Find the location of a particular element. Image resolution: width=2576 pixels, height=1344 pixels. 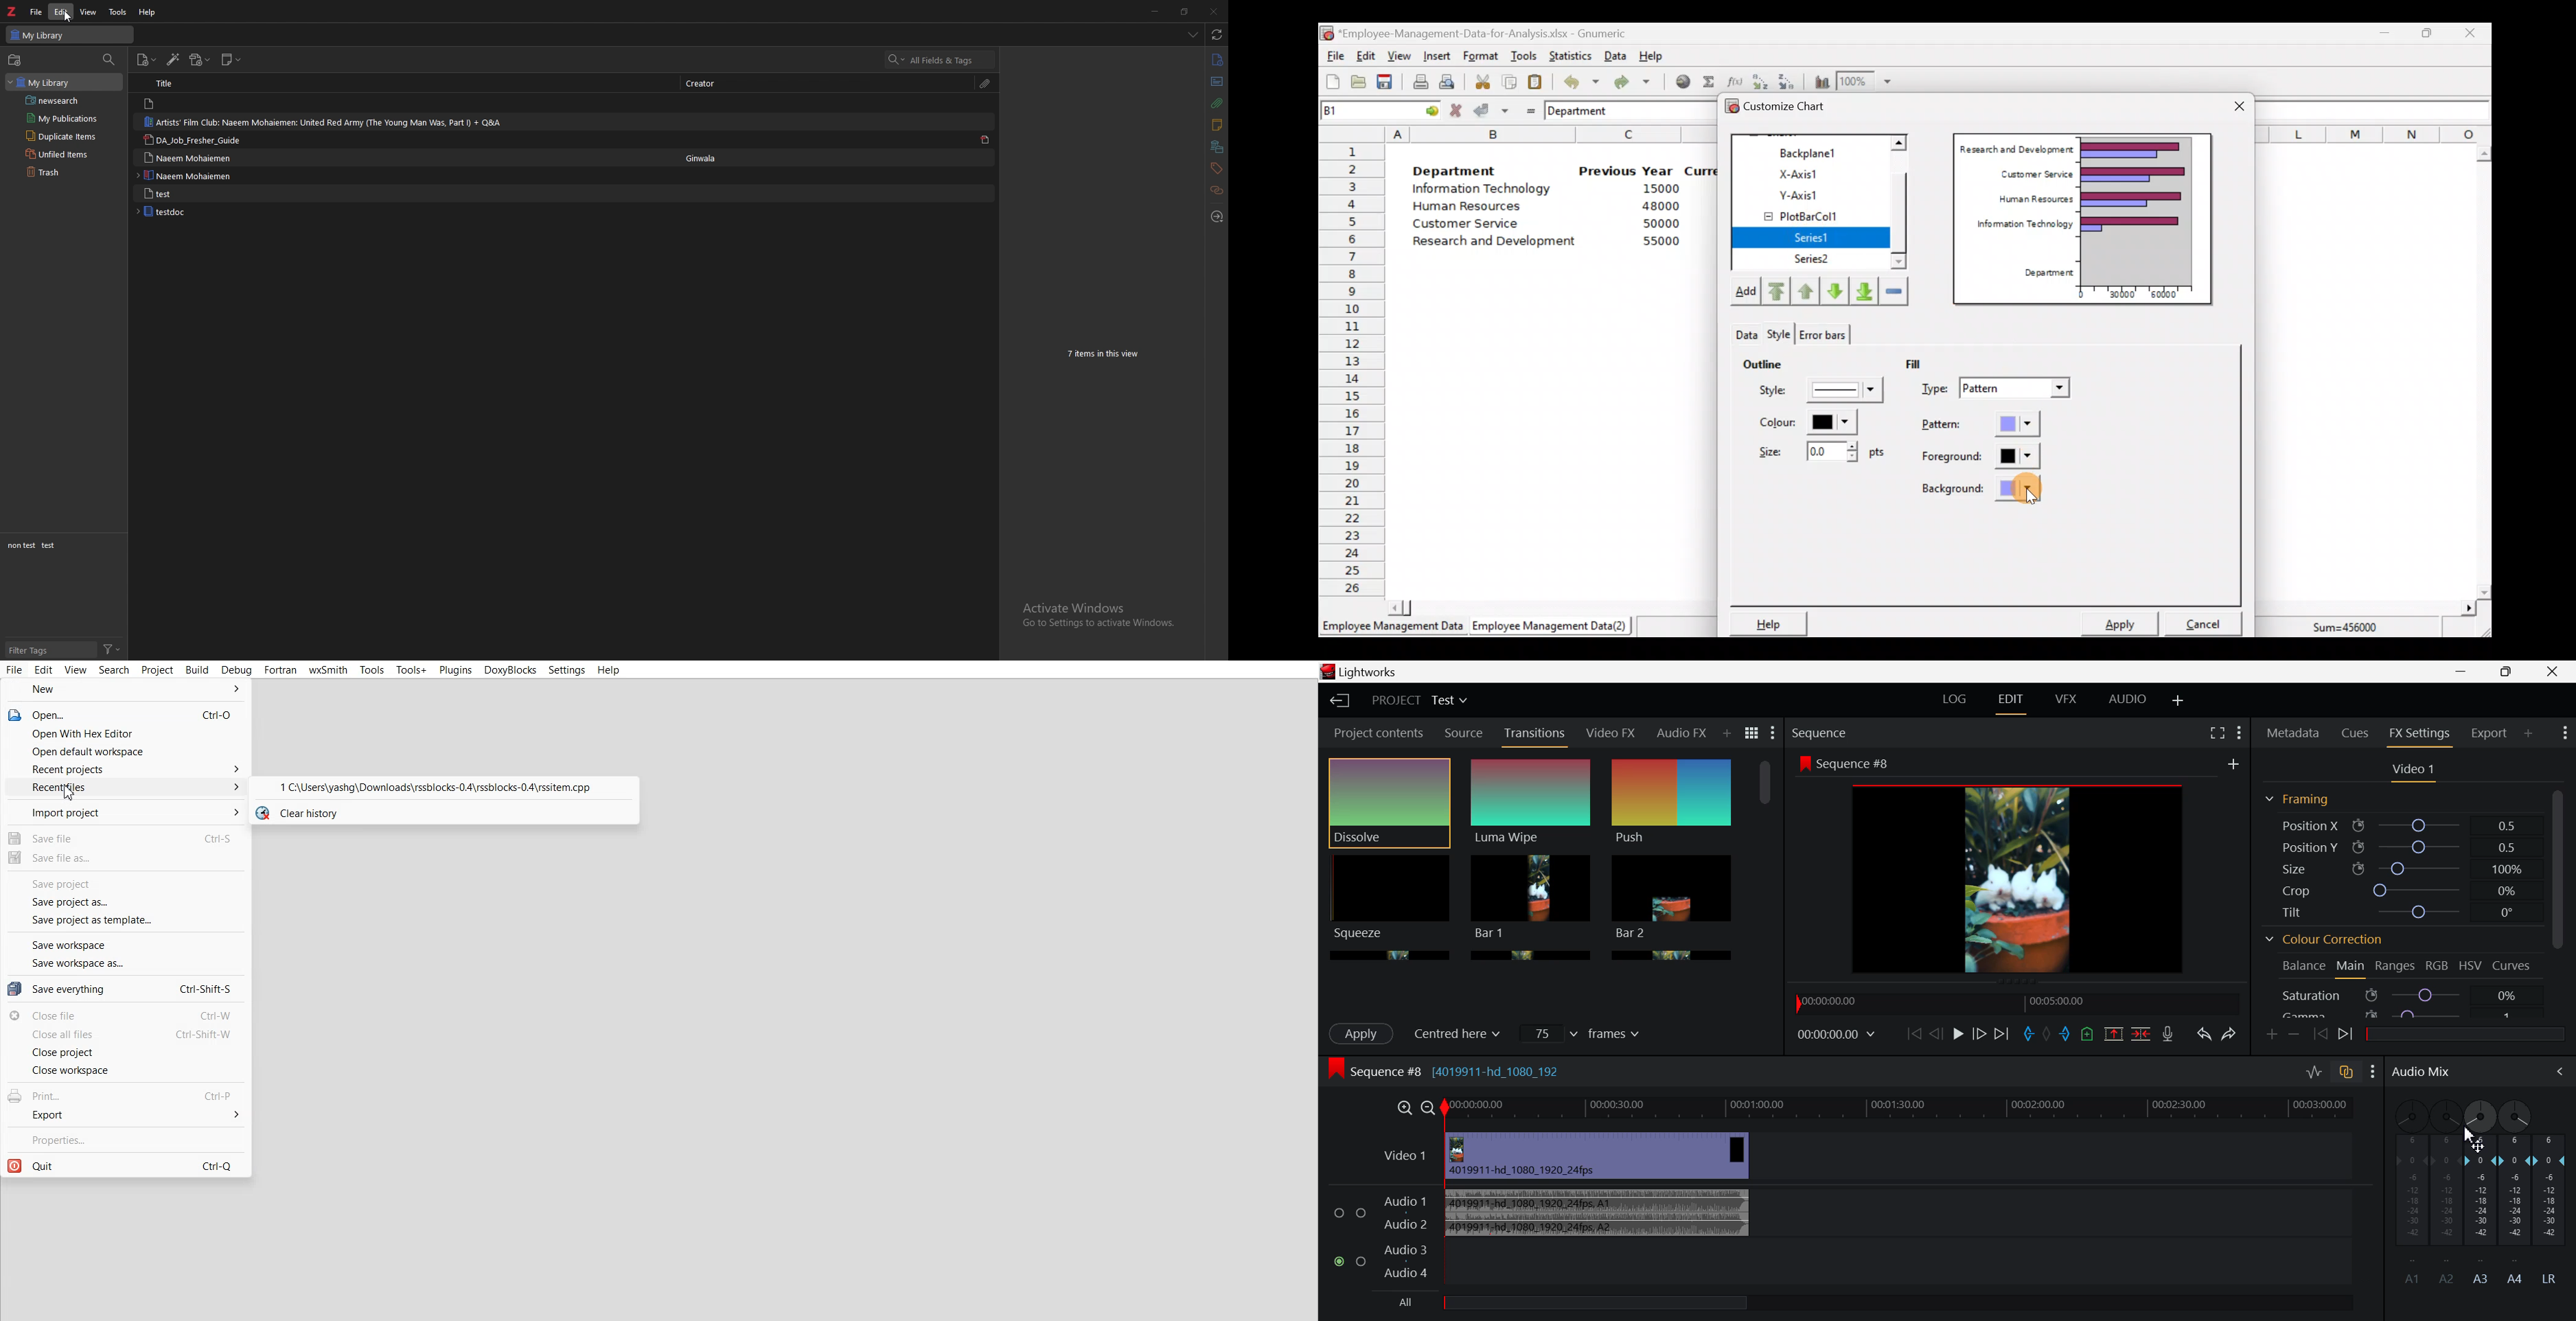

Employee Management Data (2) is located at coordinates (1552, 626).